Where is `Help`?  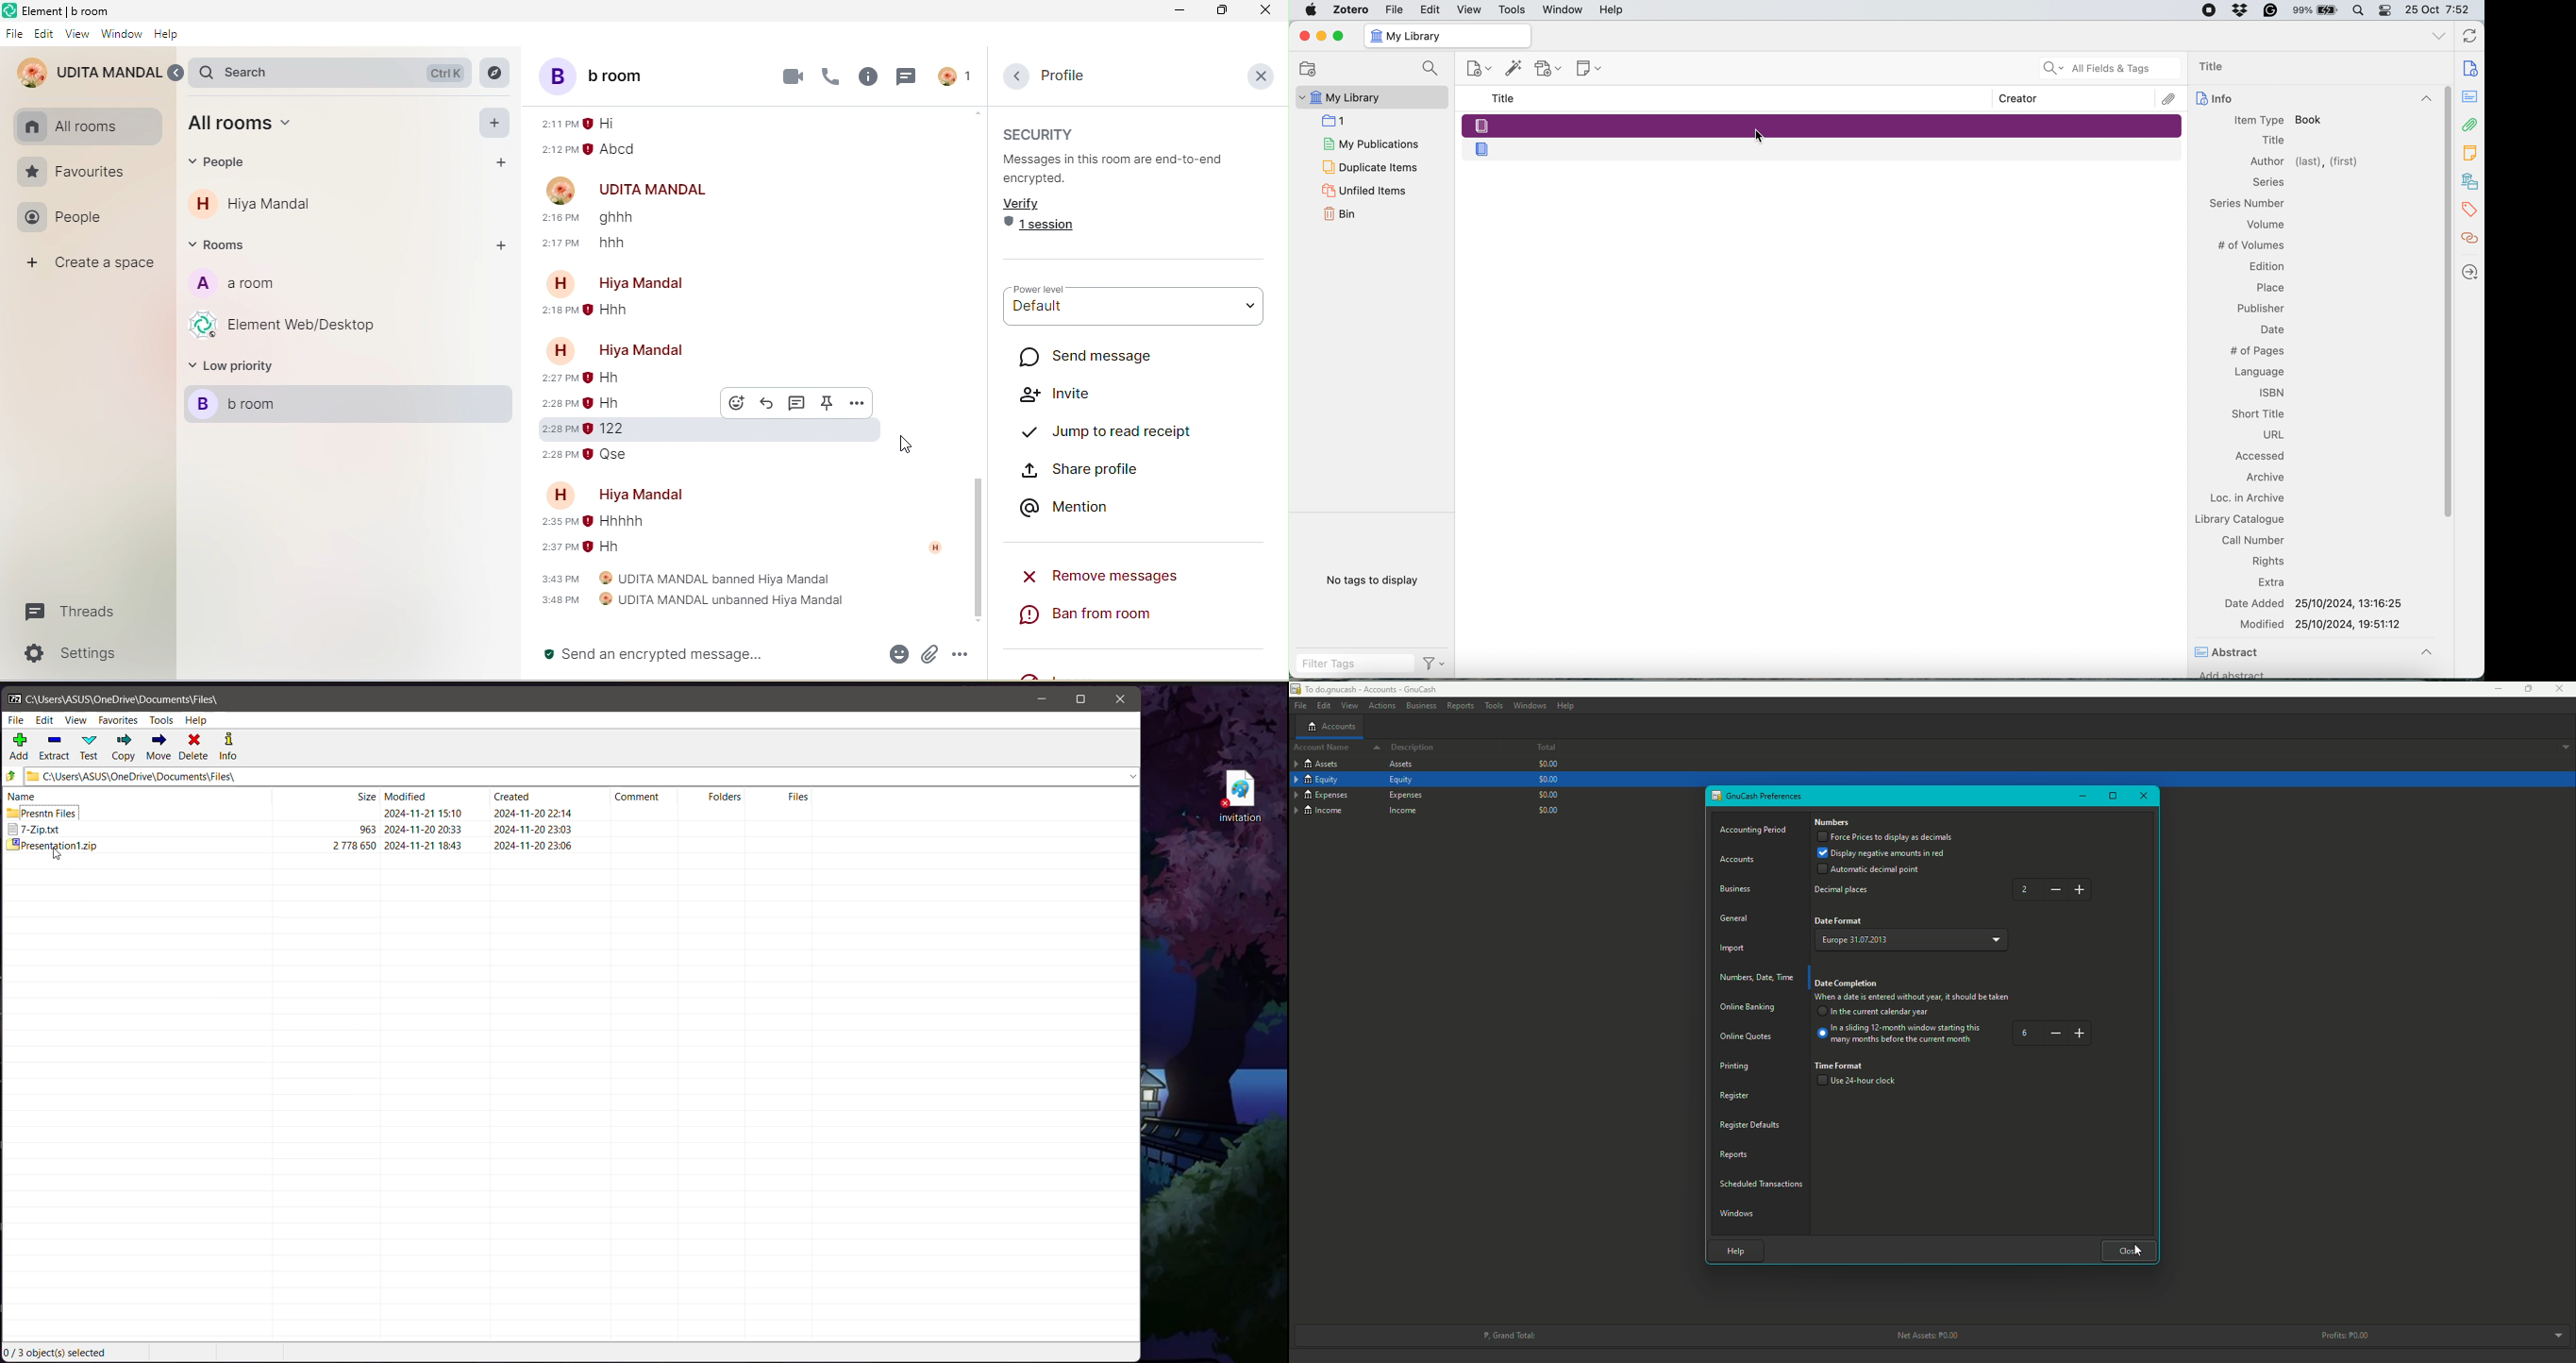
Help is located at coordinates (197, 720).